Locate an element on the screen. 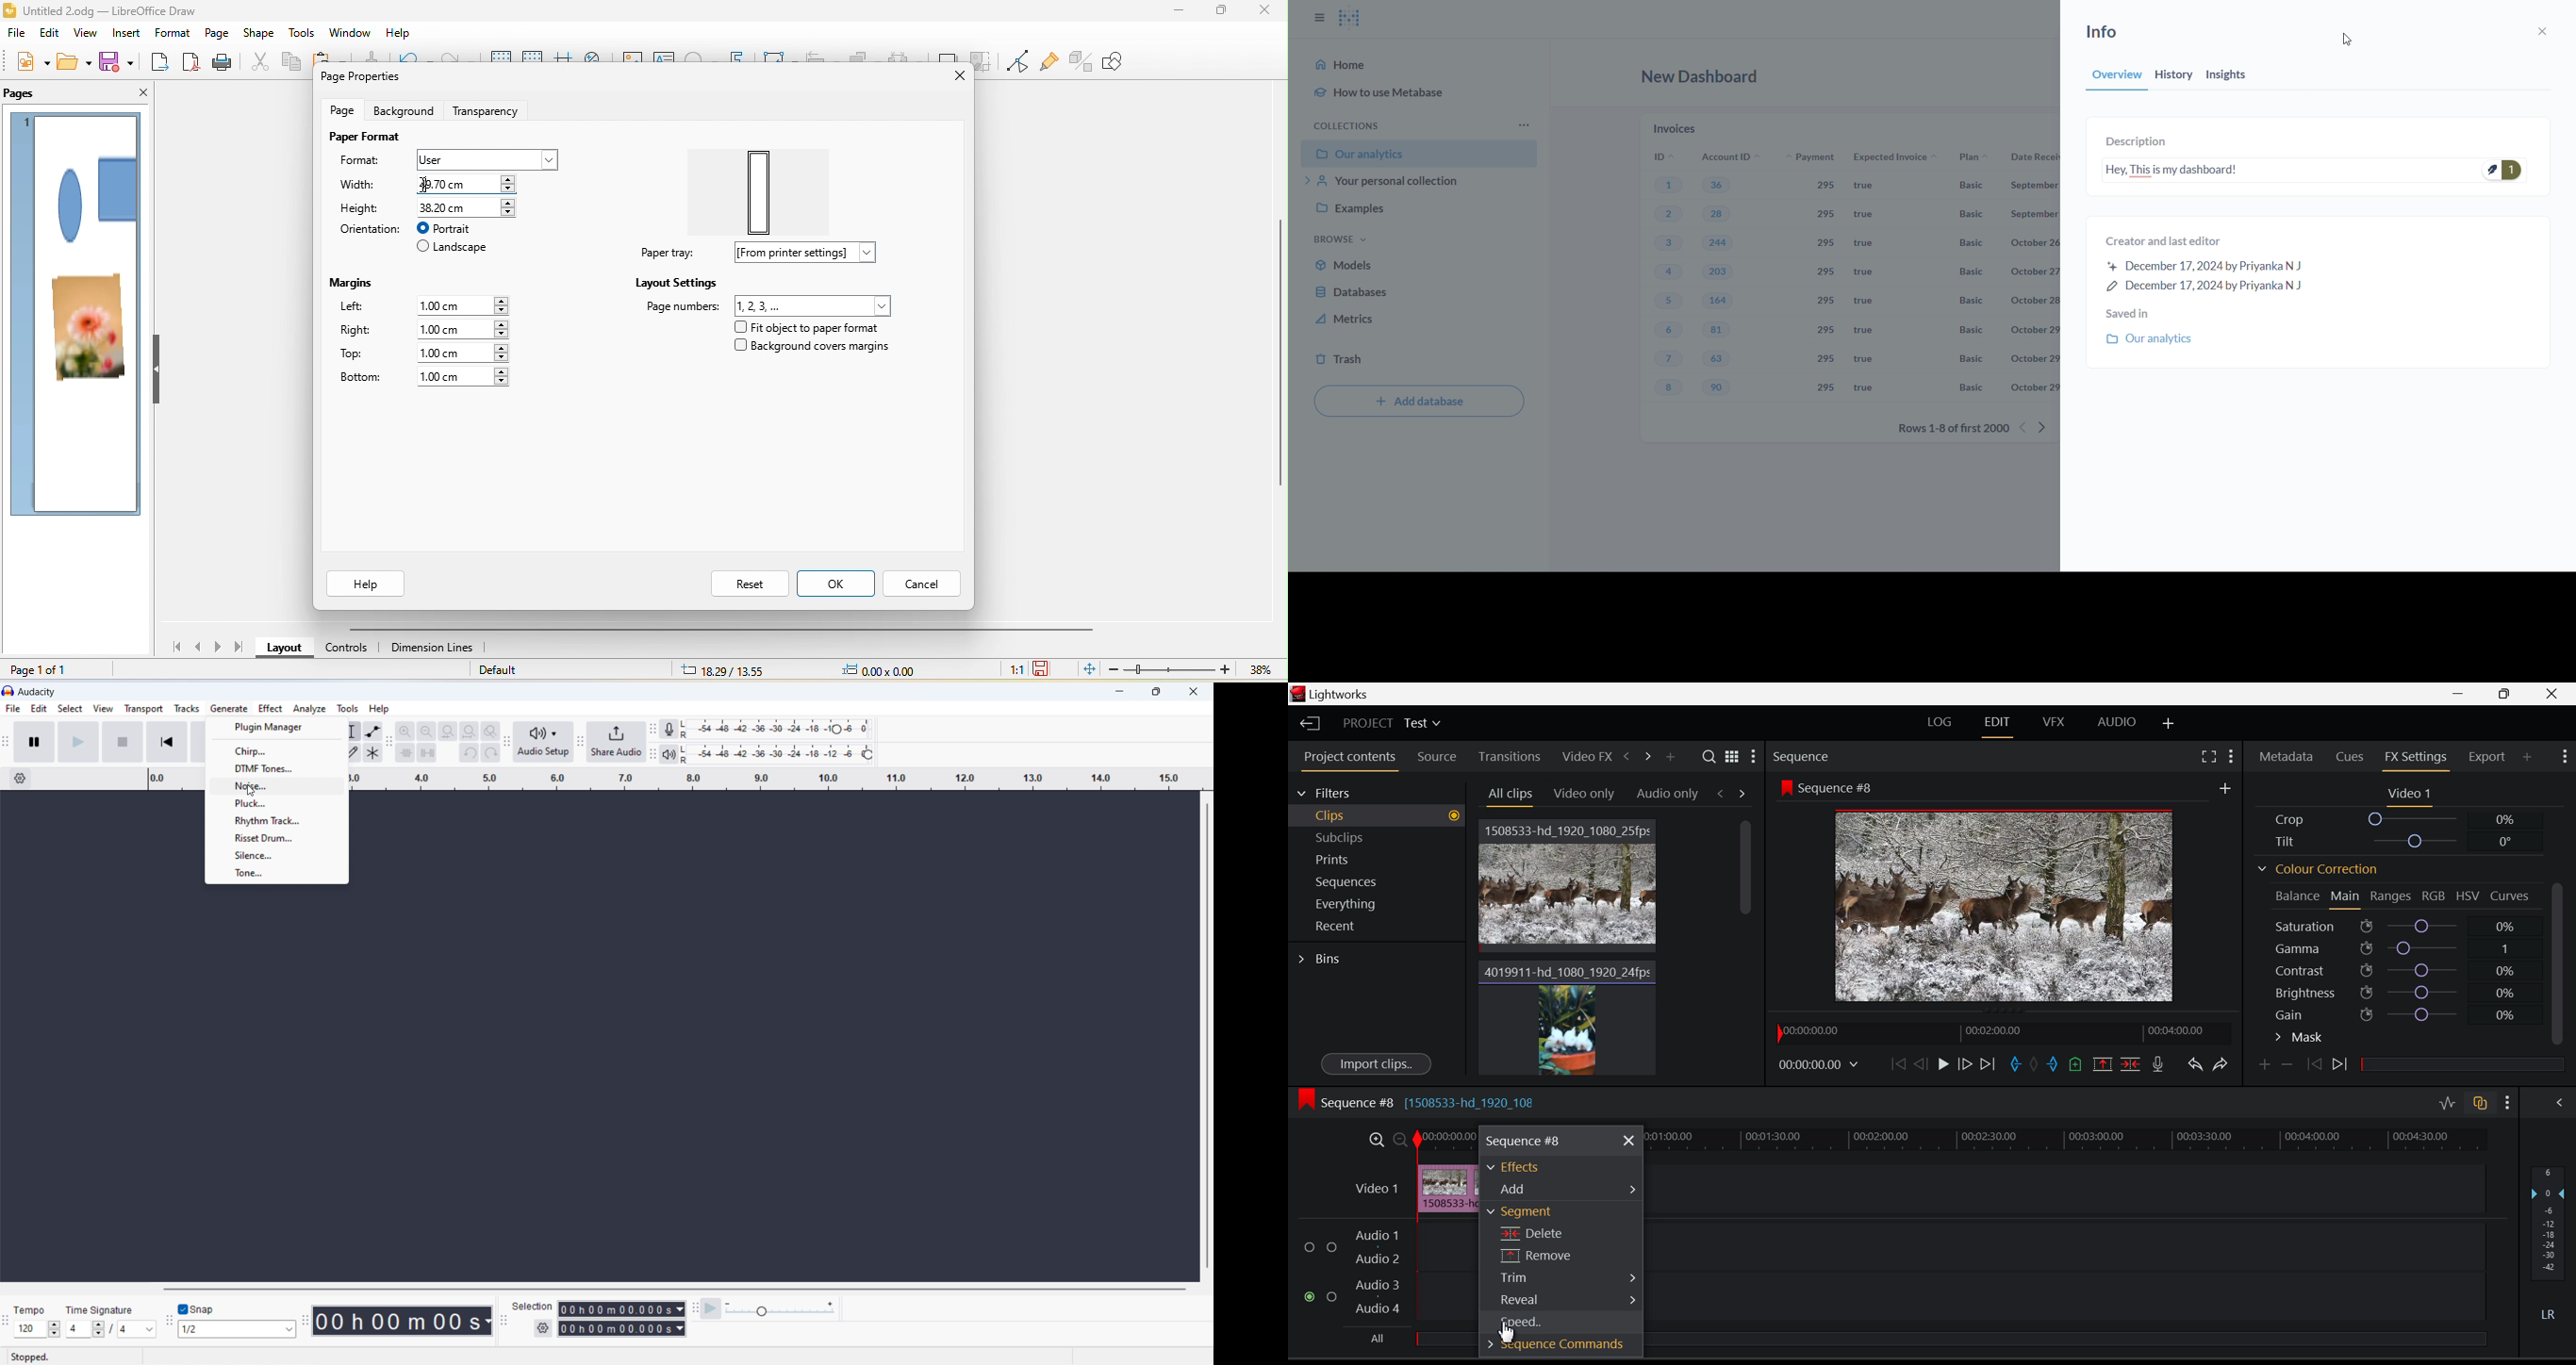 This screenshot has width=2576, height=1372. chirp is located at coordinates (276, 751).